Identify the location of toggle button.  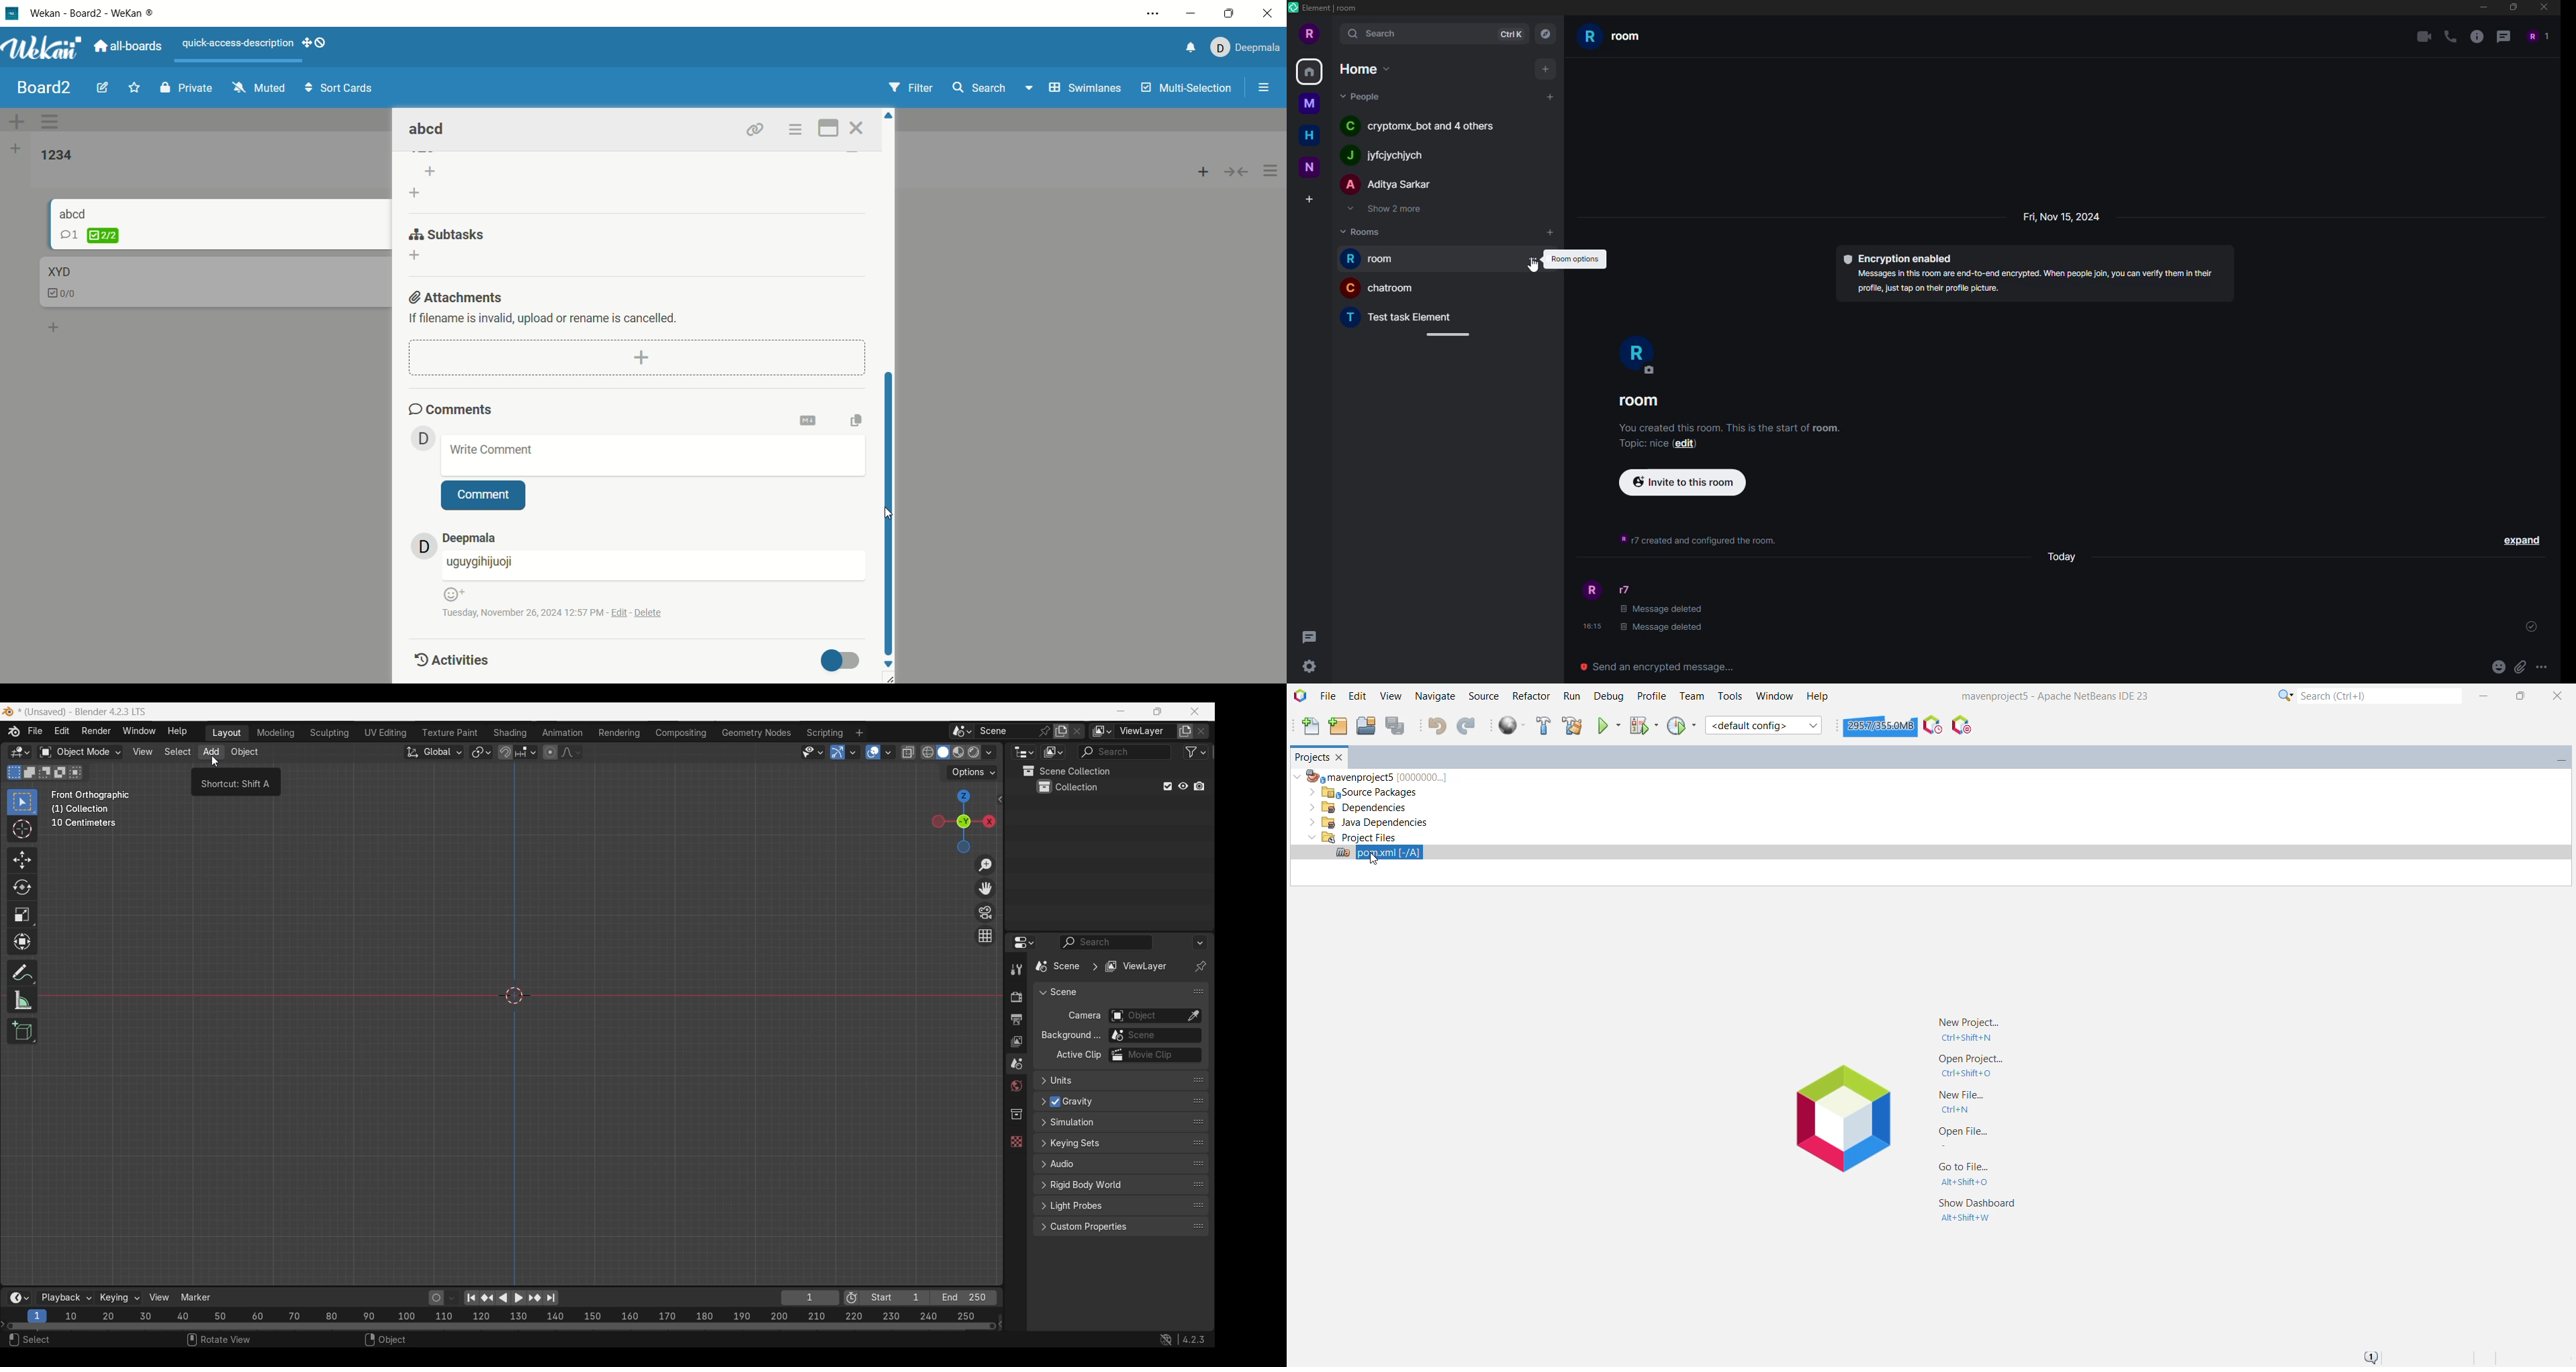
(844, 661).